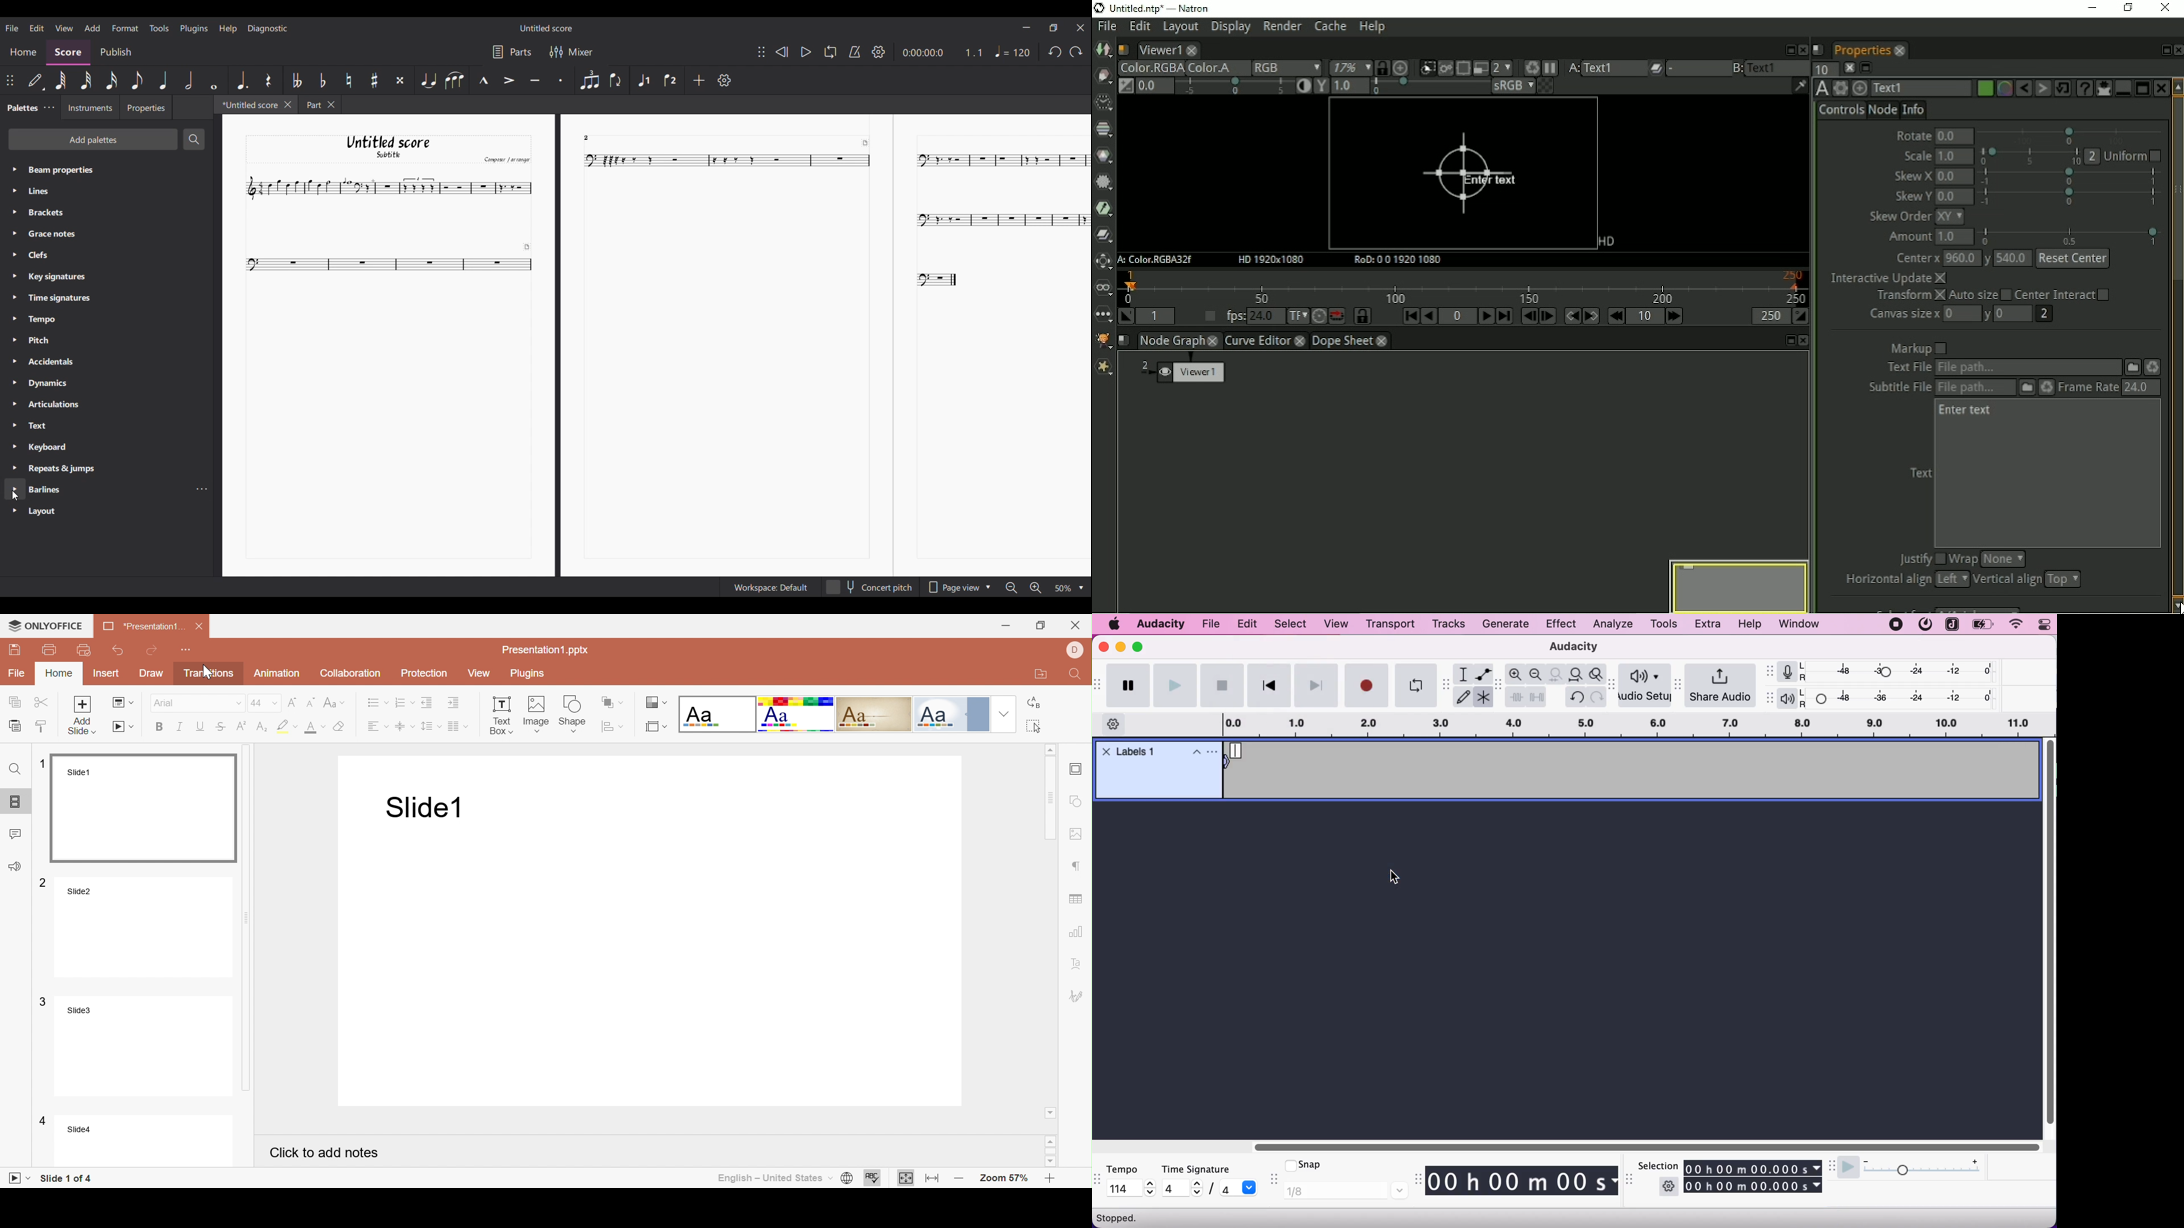 This screenshot has width=2184, height=1232. I want to click on Search, so click(194, 139).